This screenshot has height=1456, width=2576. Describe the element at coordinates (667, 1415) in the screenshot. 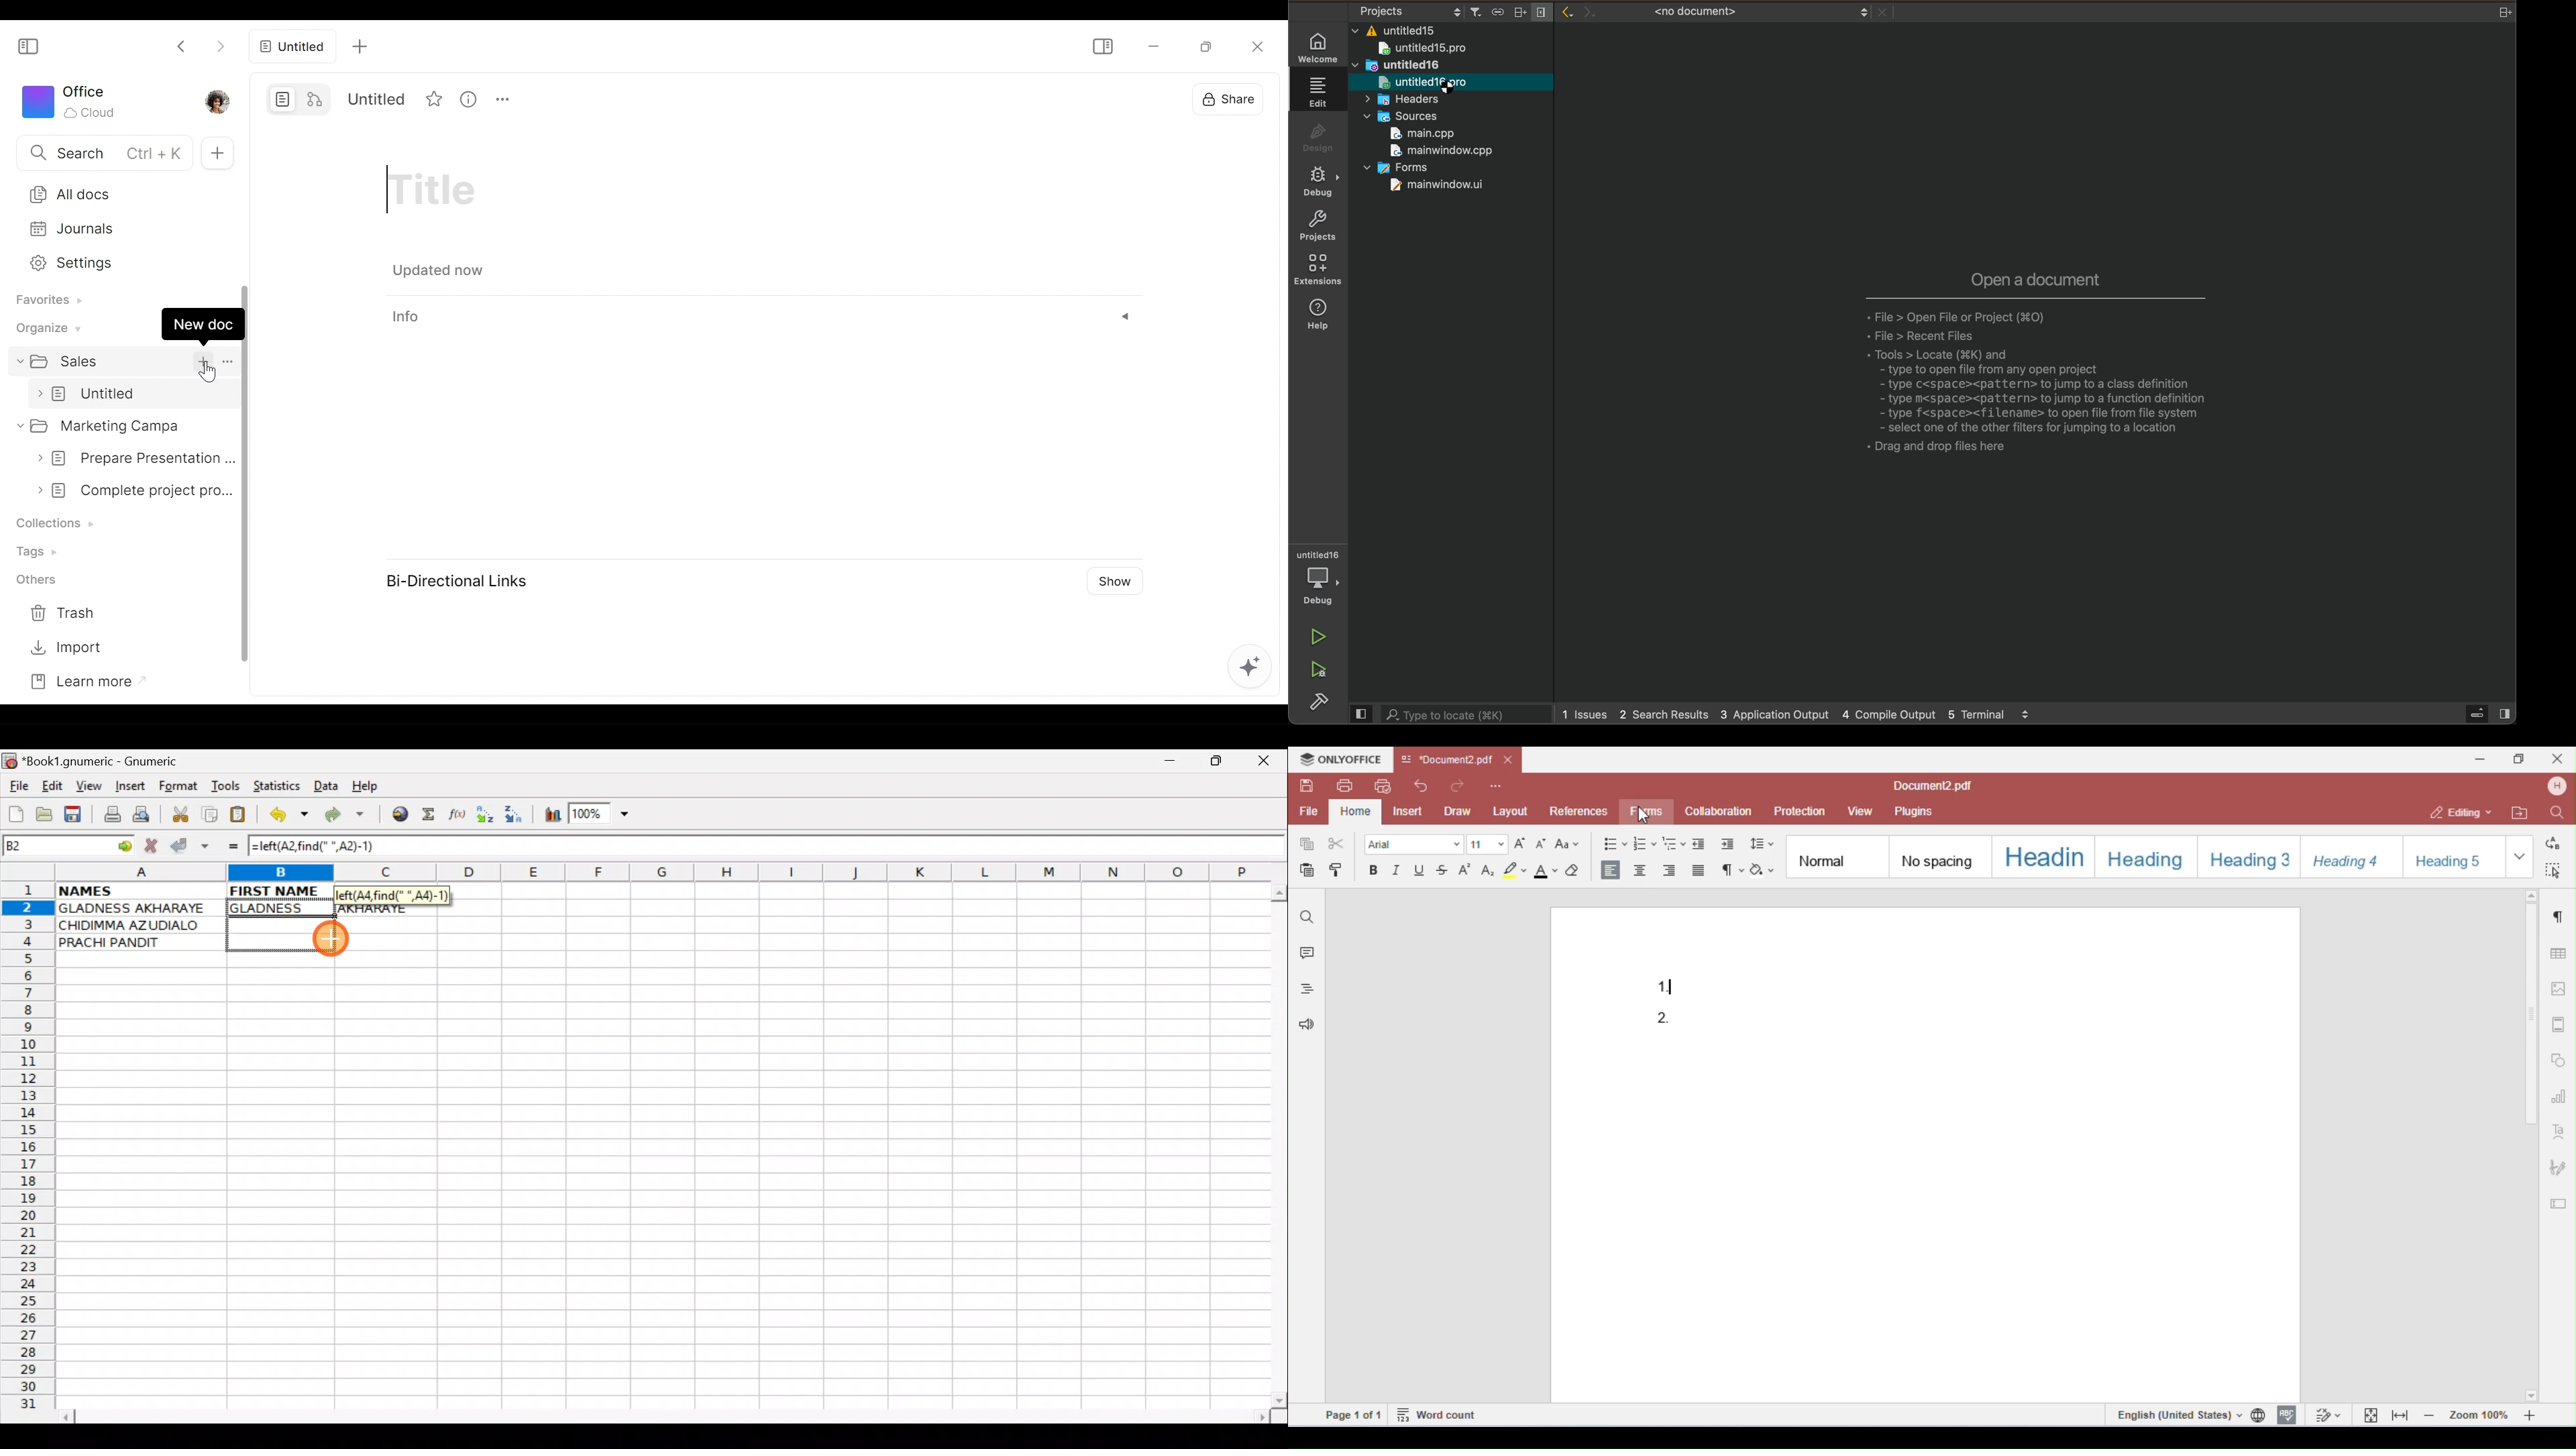

I see `Scroll bar` at that location.